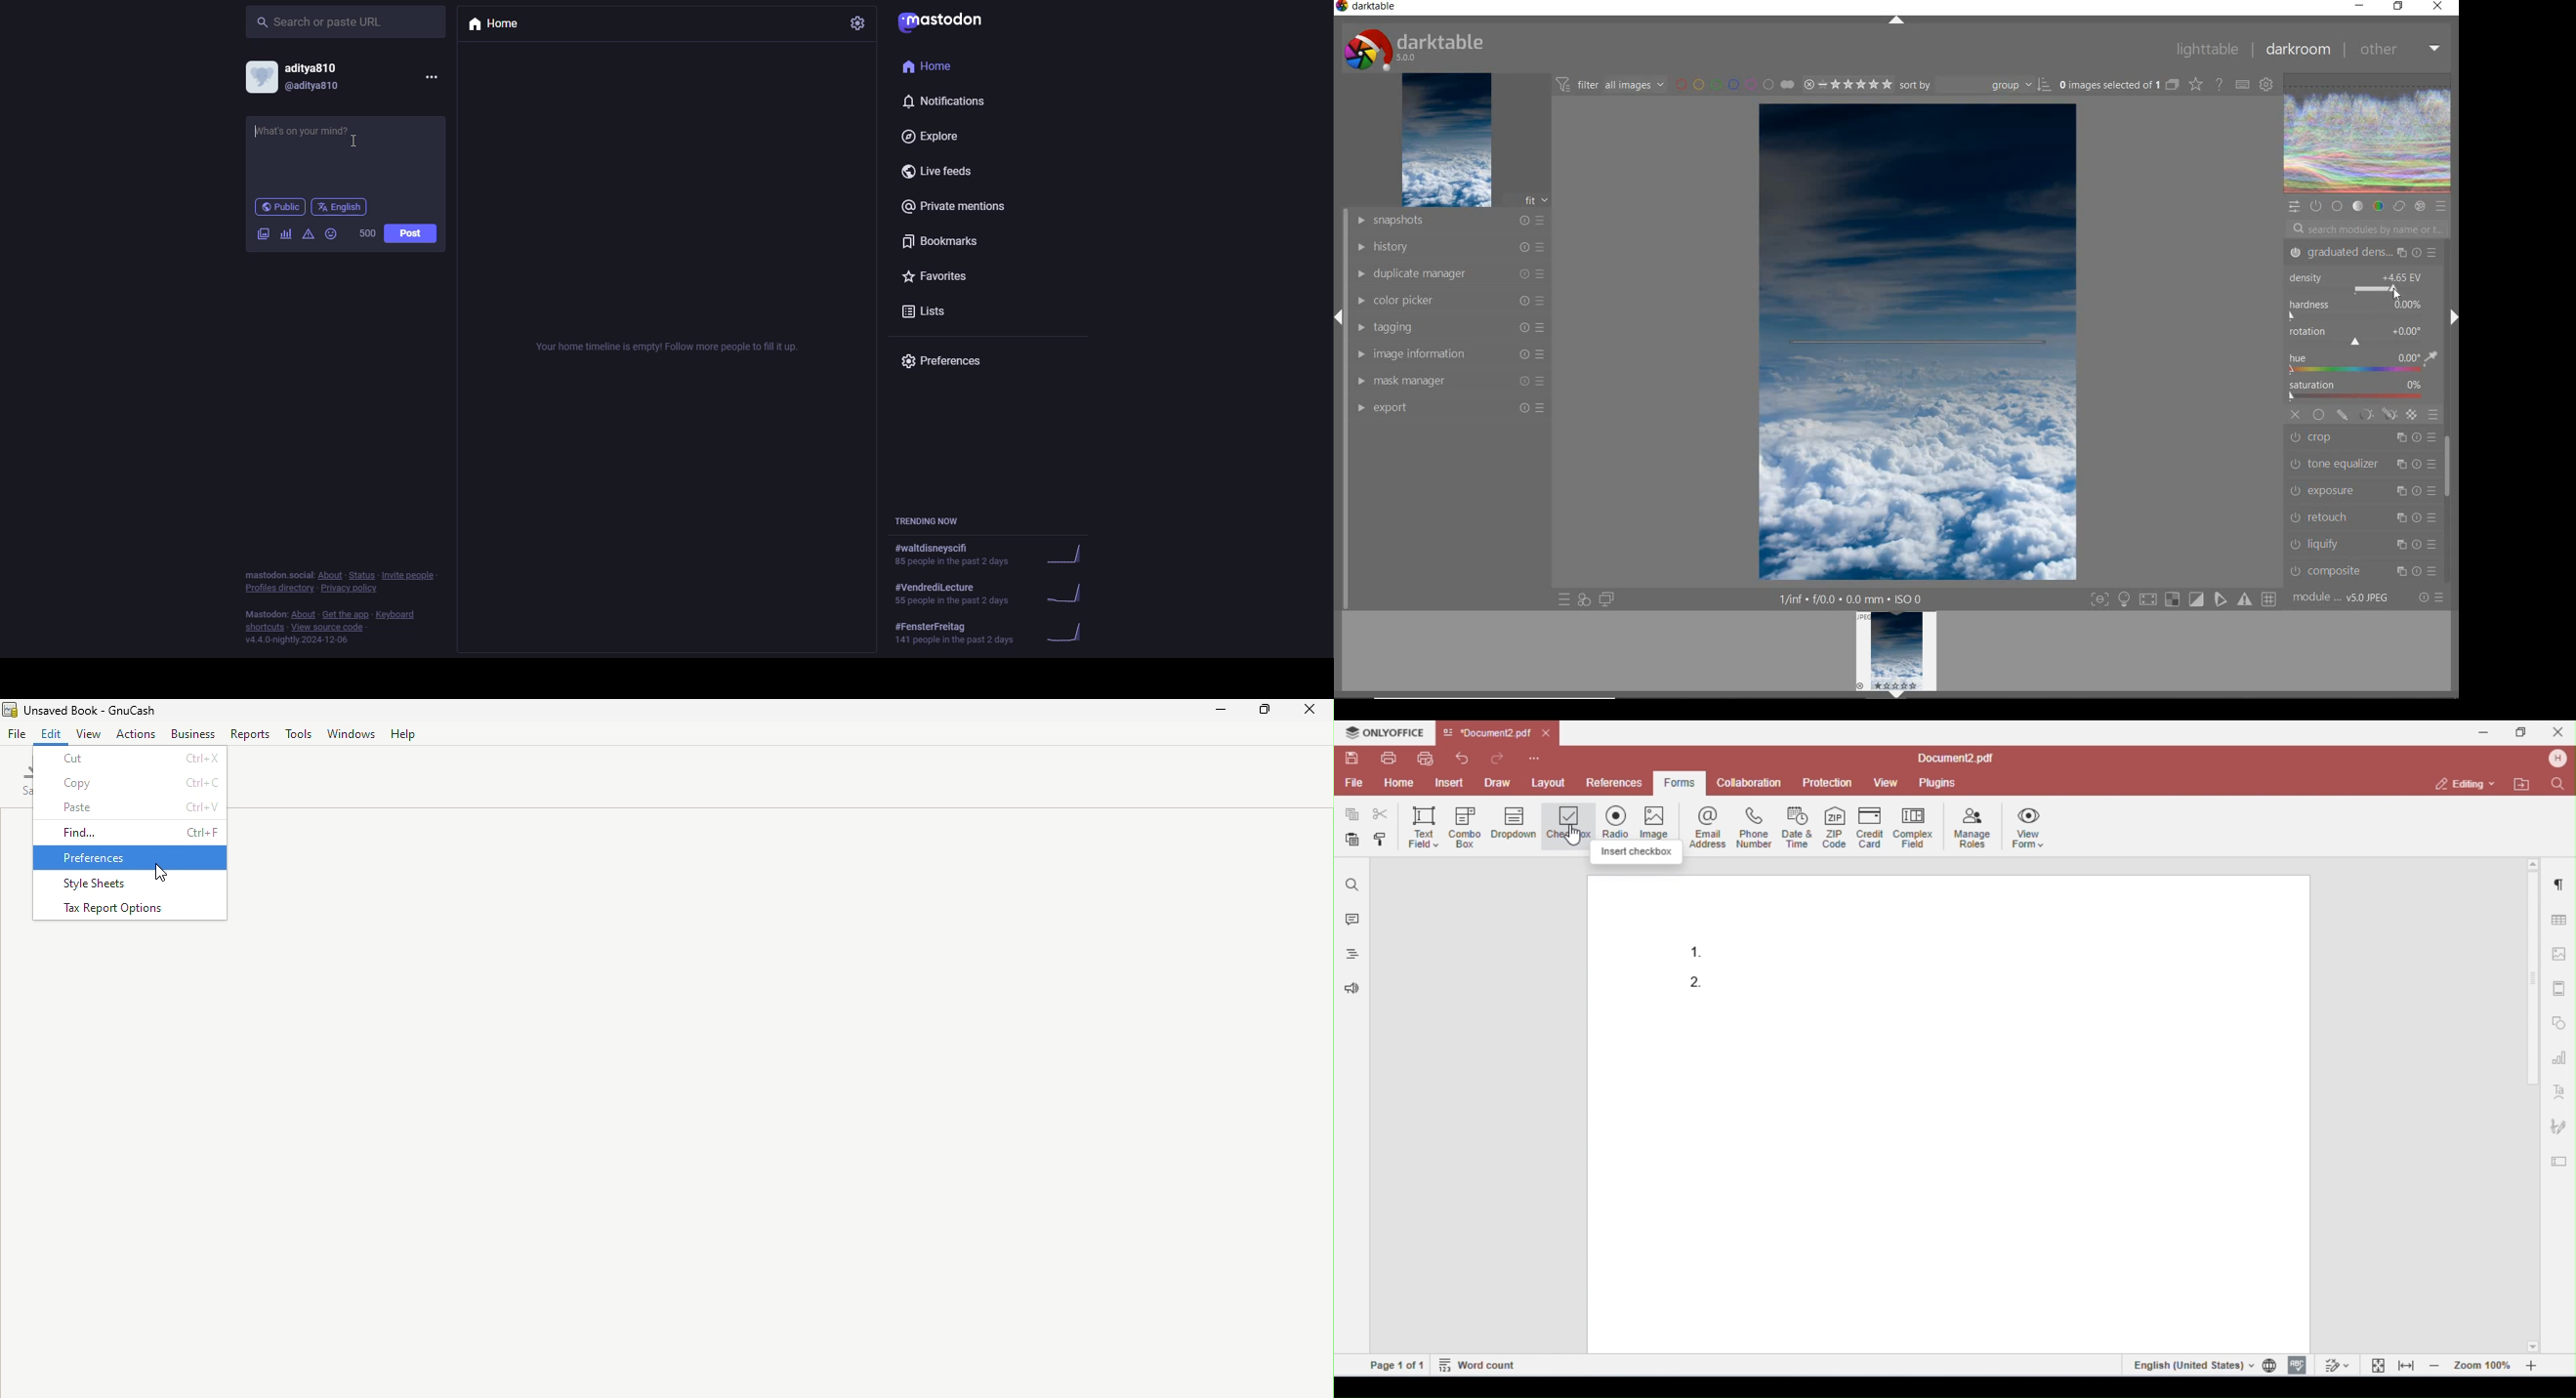  I want to click on MASKING OPTIONS, so click(2377, 415).